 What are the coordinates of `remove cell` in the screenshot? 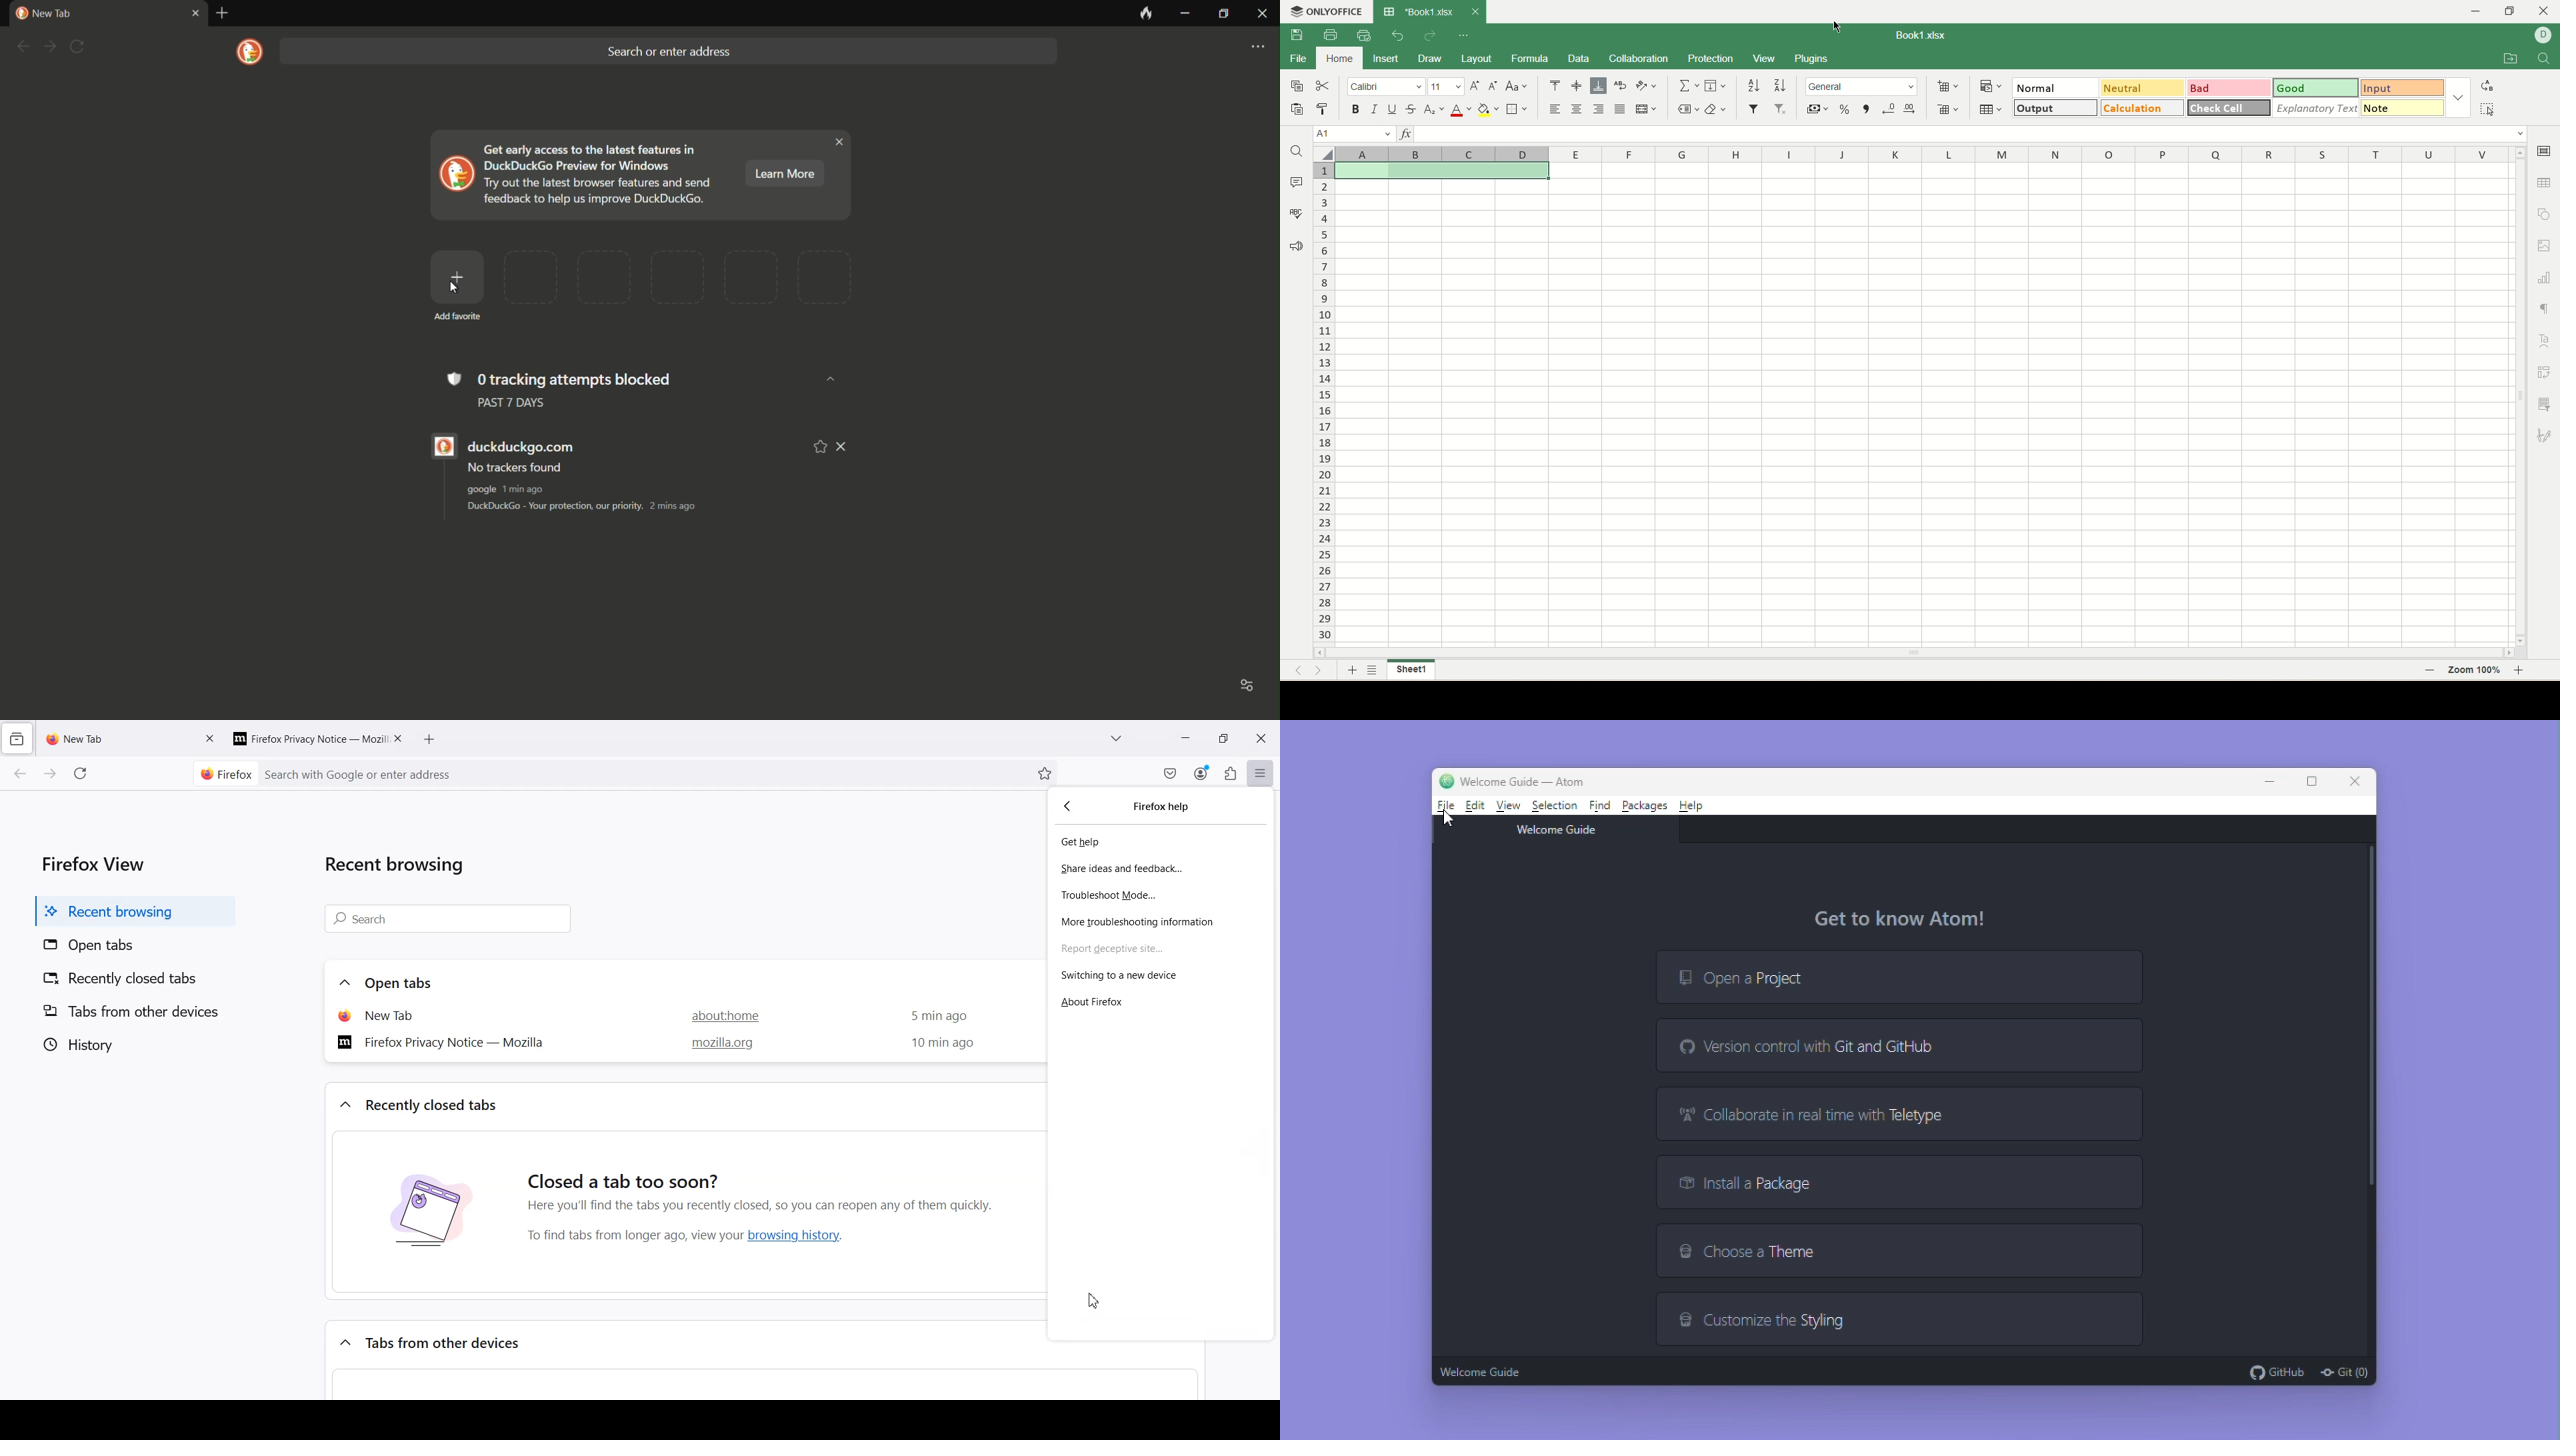 It's located at (1947, 109).